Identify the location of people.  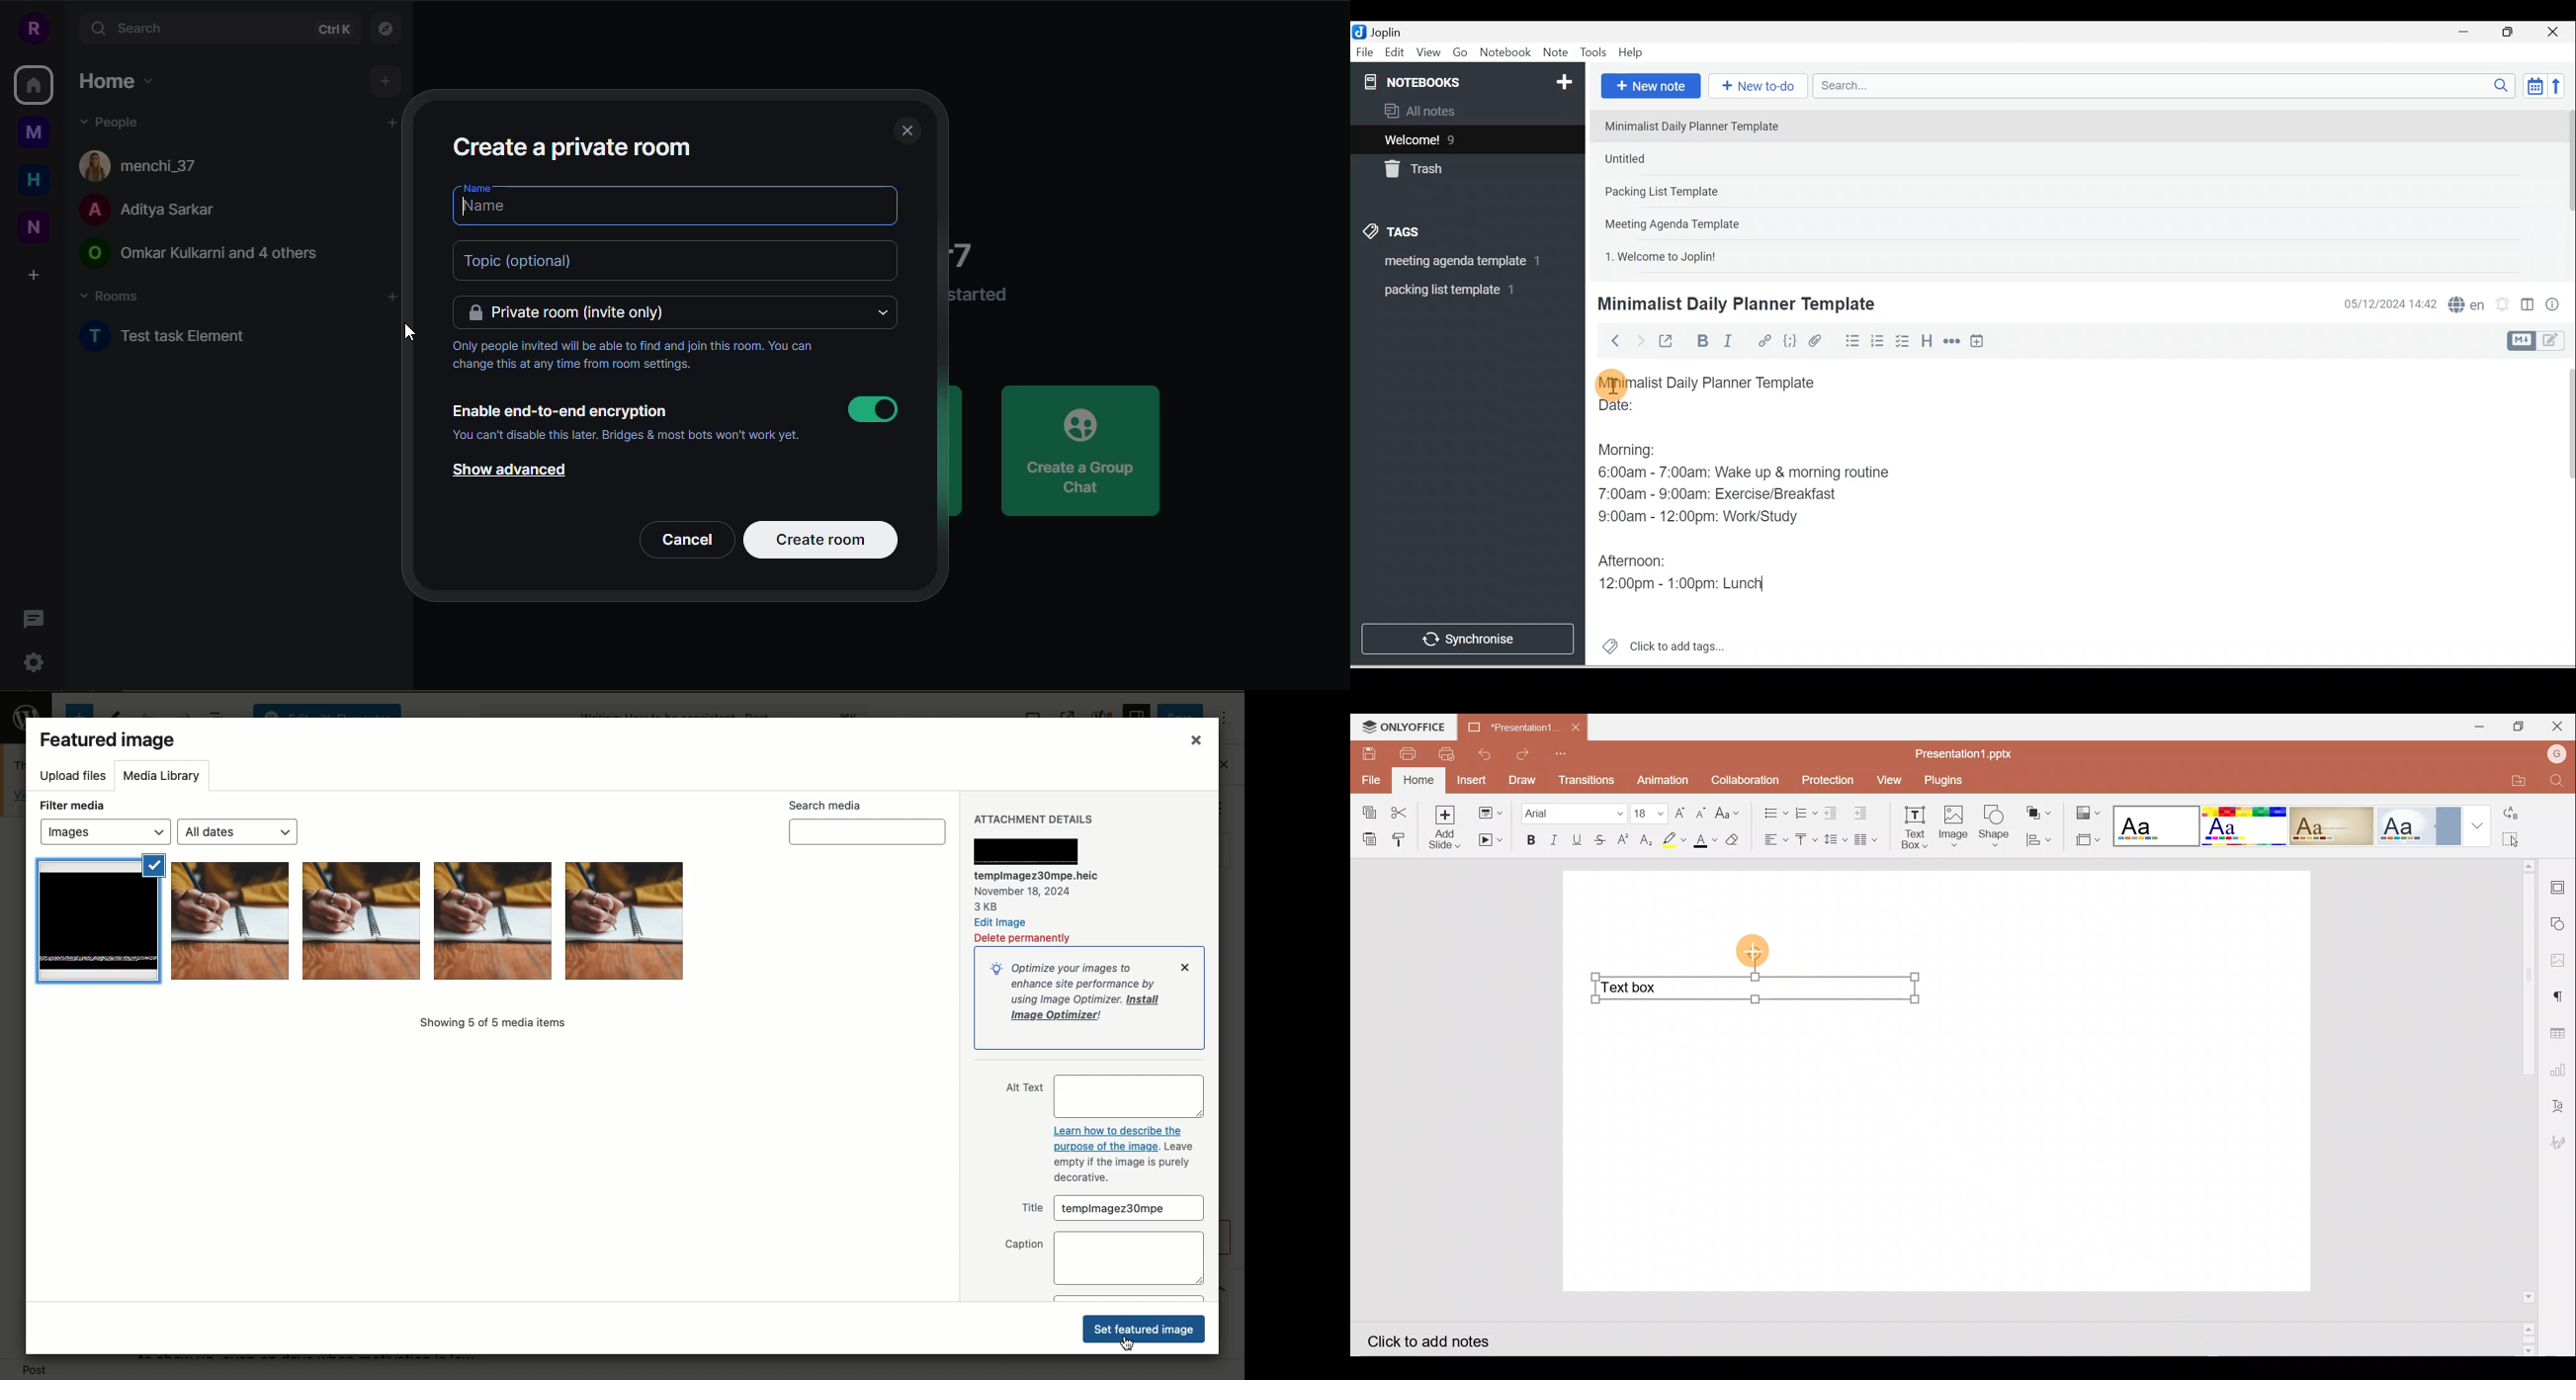
(111, 121).